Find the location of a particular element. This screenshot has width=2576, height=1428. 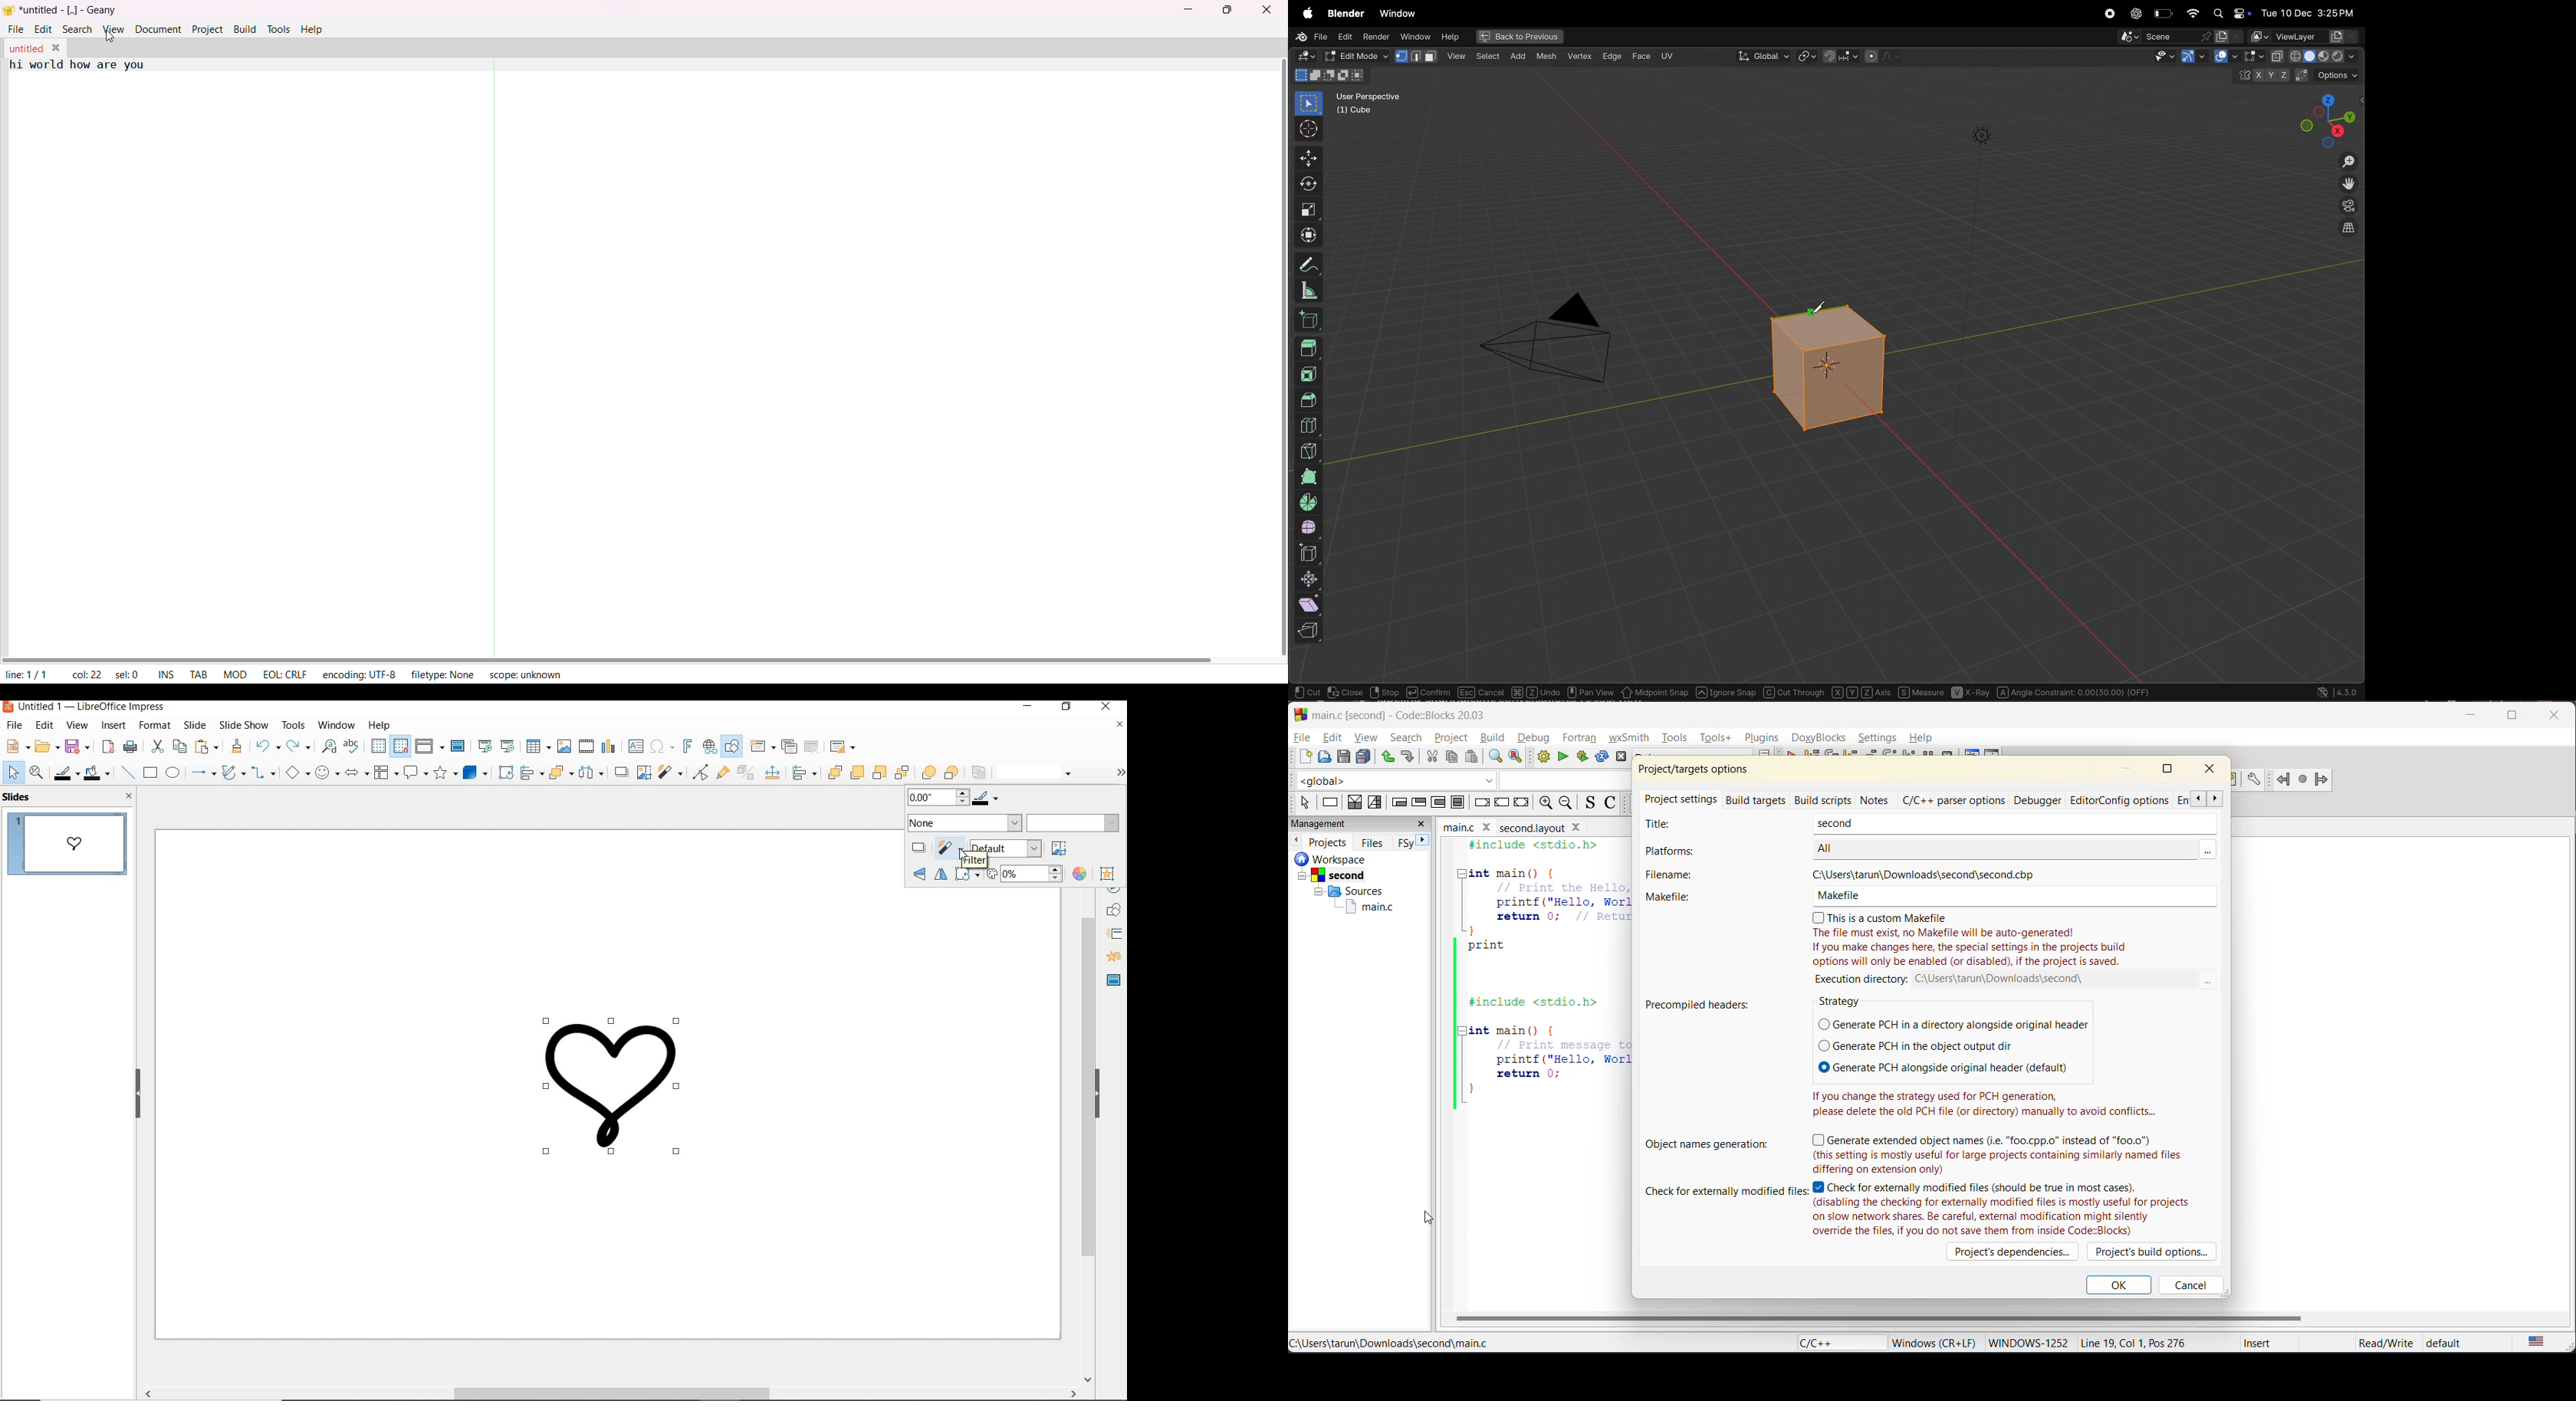

SCROLLBAR is located at coordinates (607, 1394).